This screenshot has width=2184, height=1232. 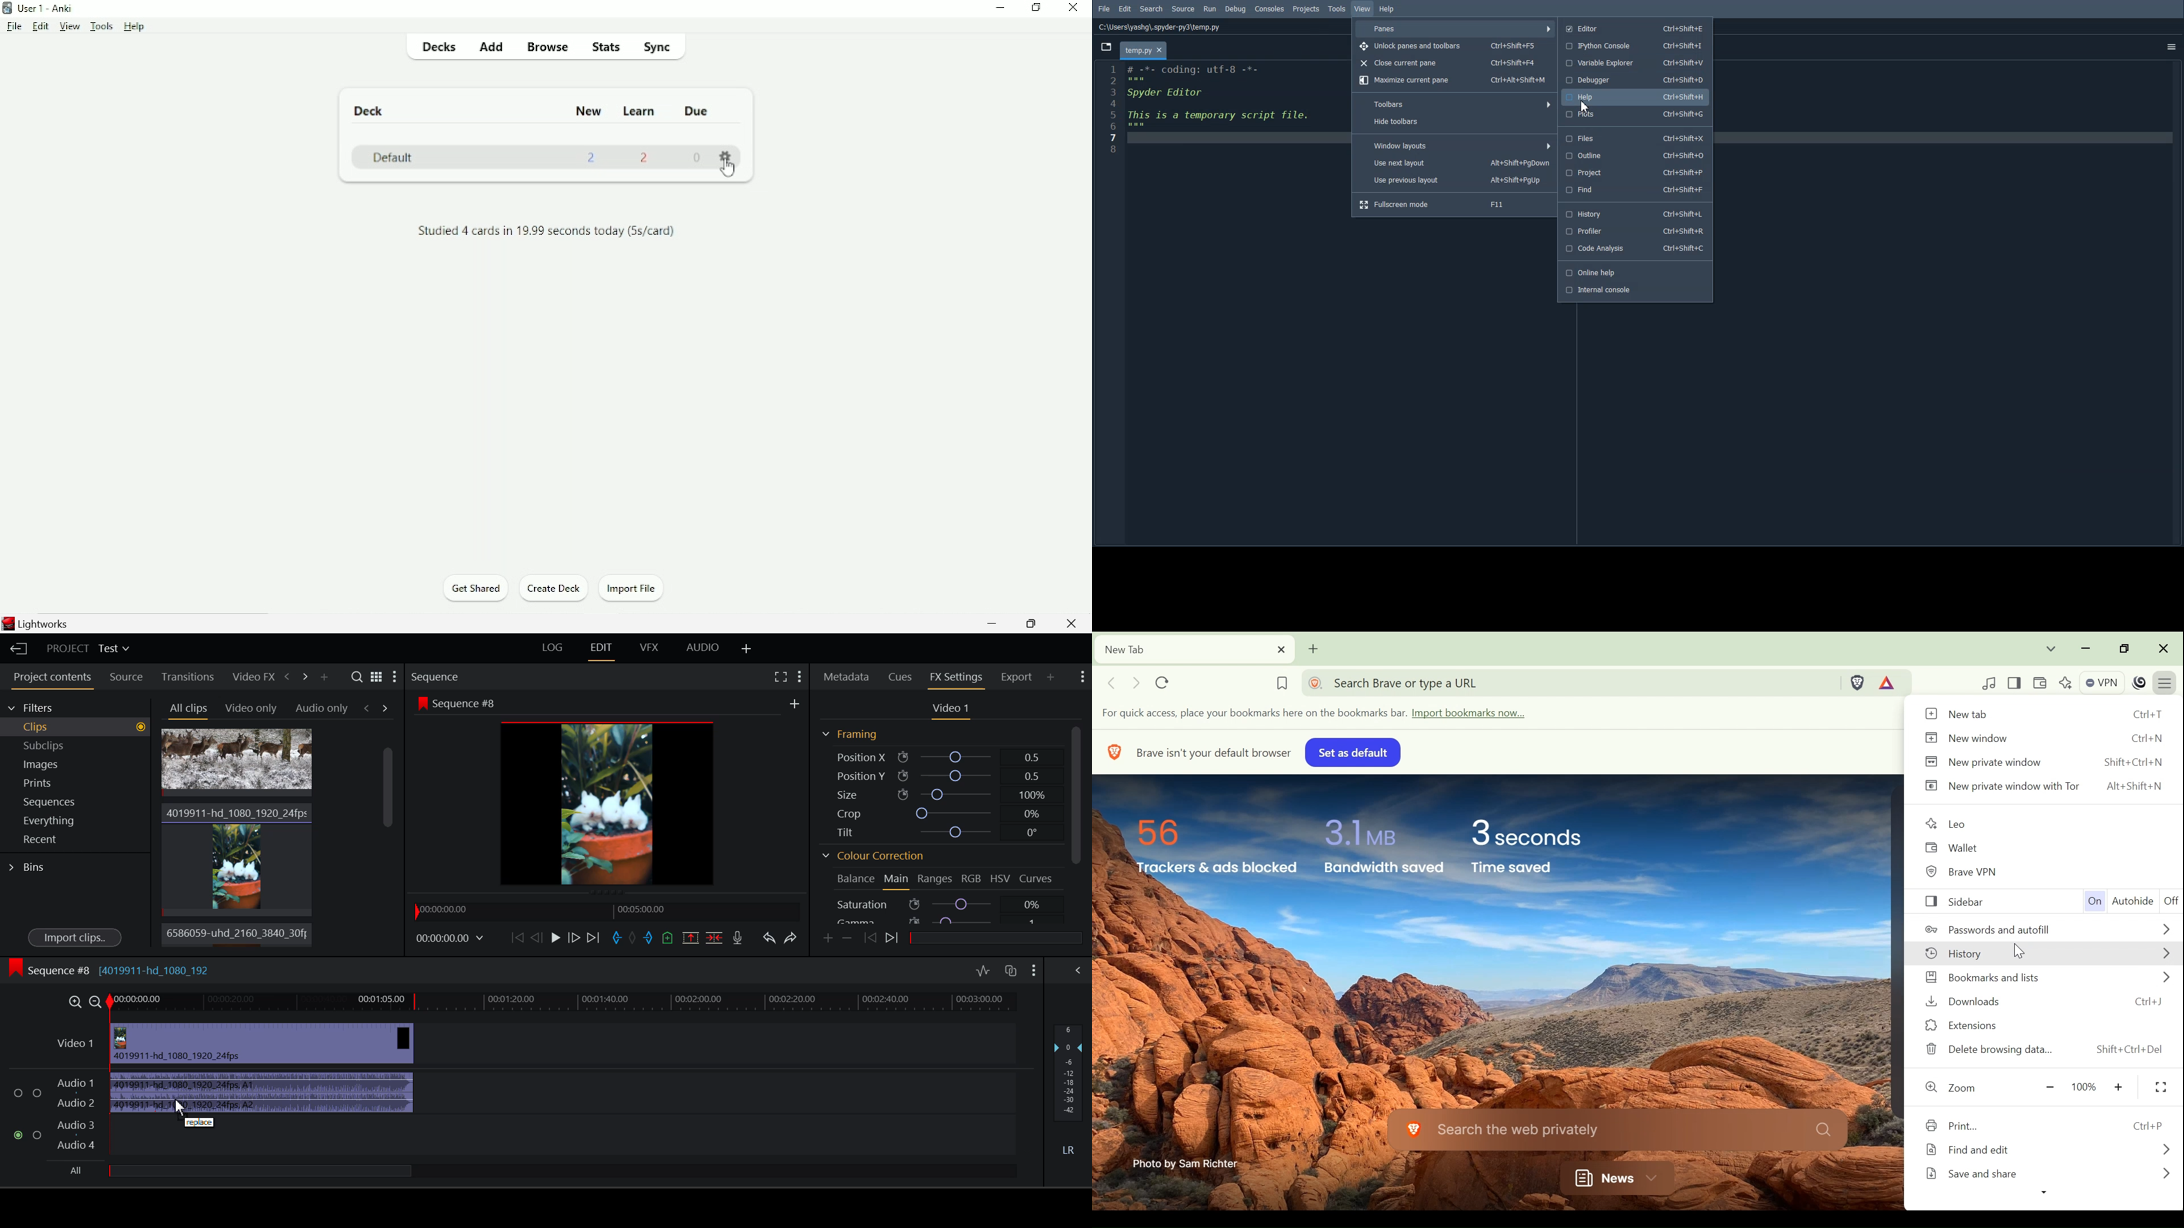 I want to click on Minimize, so click(x=1002, y=9).